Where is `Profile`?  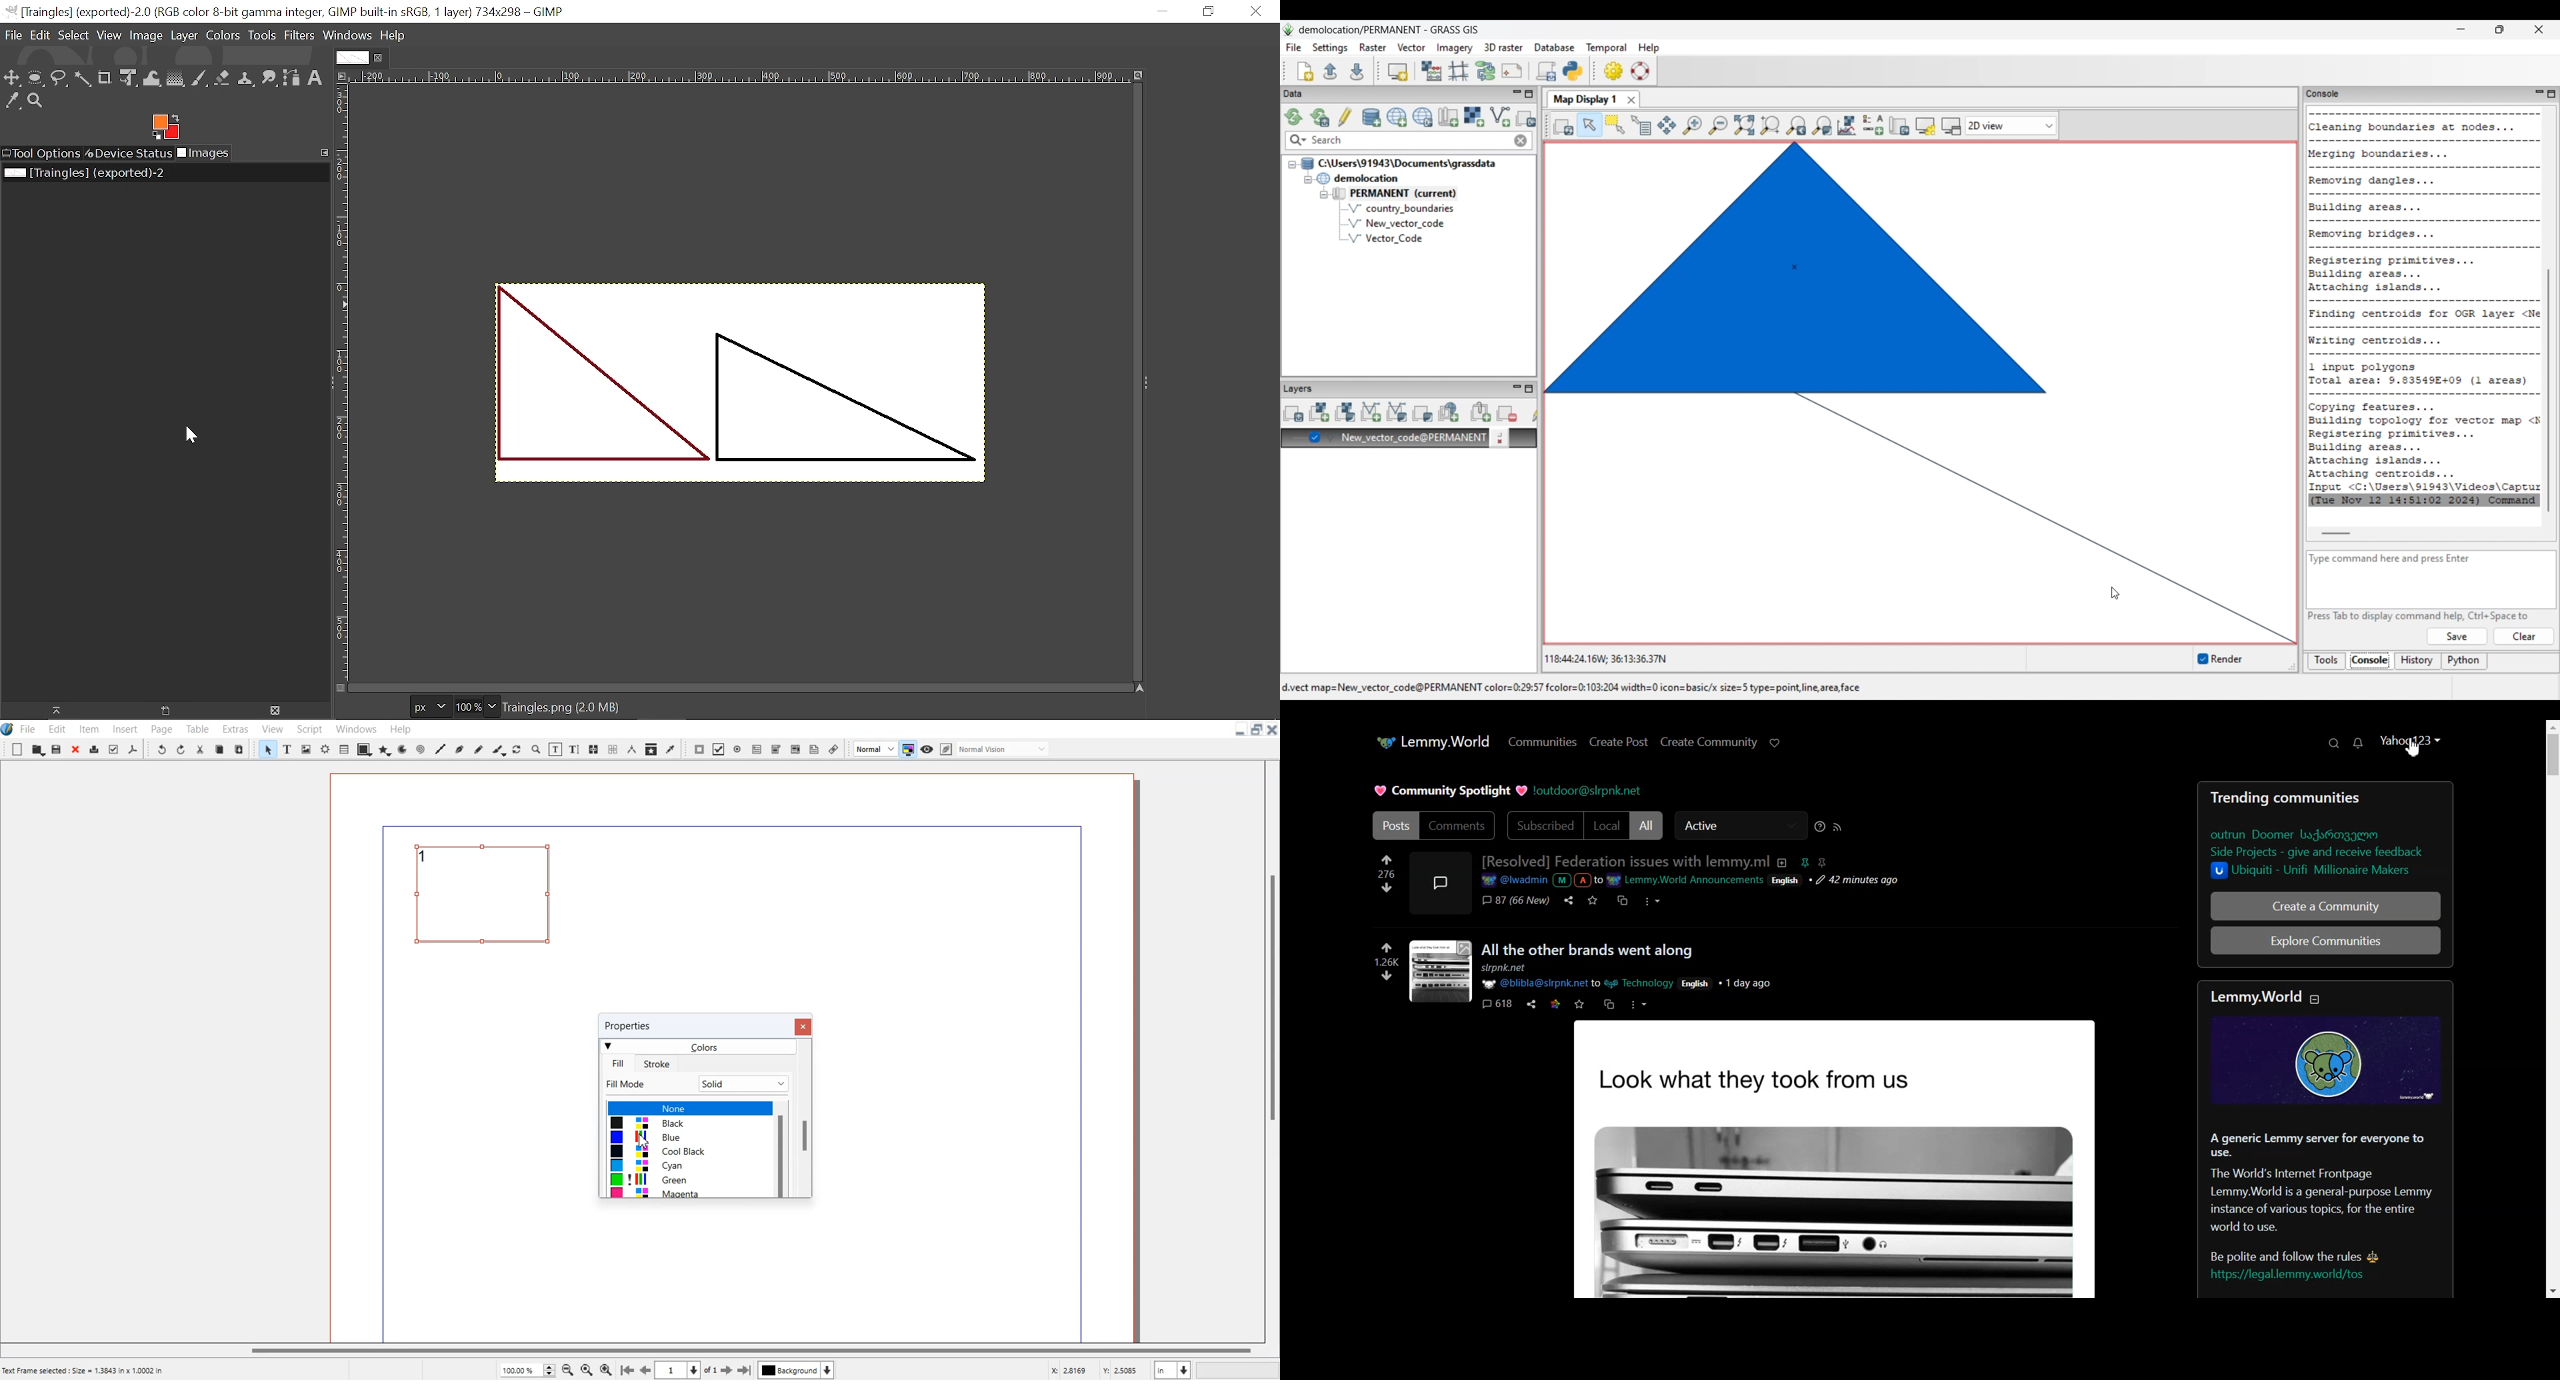
Profile is located at coordinates (2410, 746).